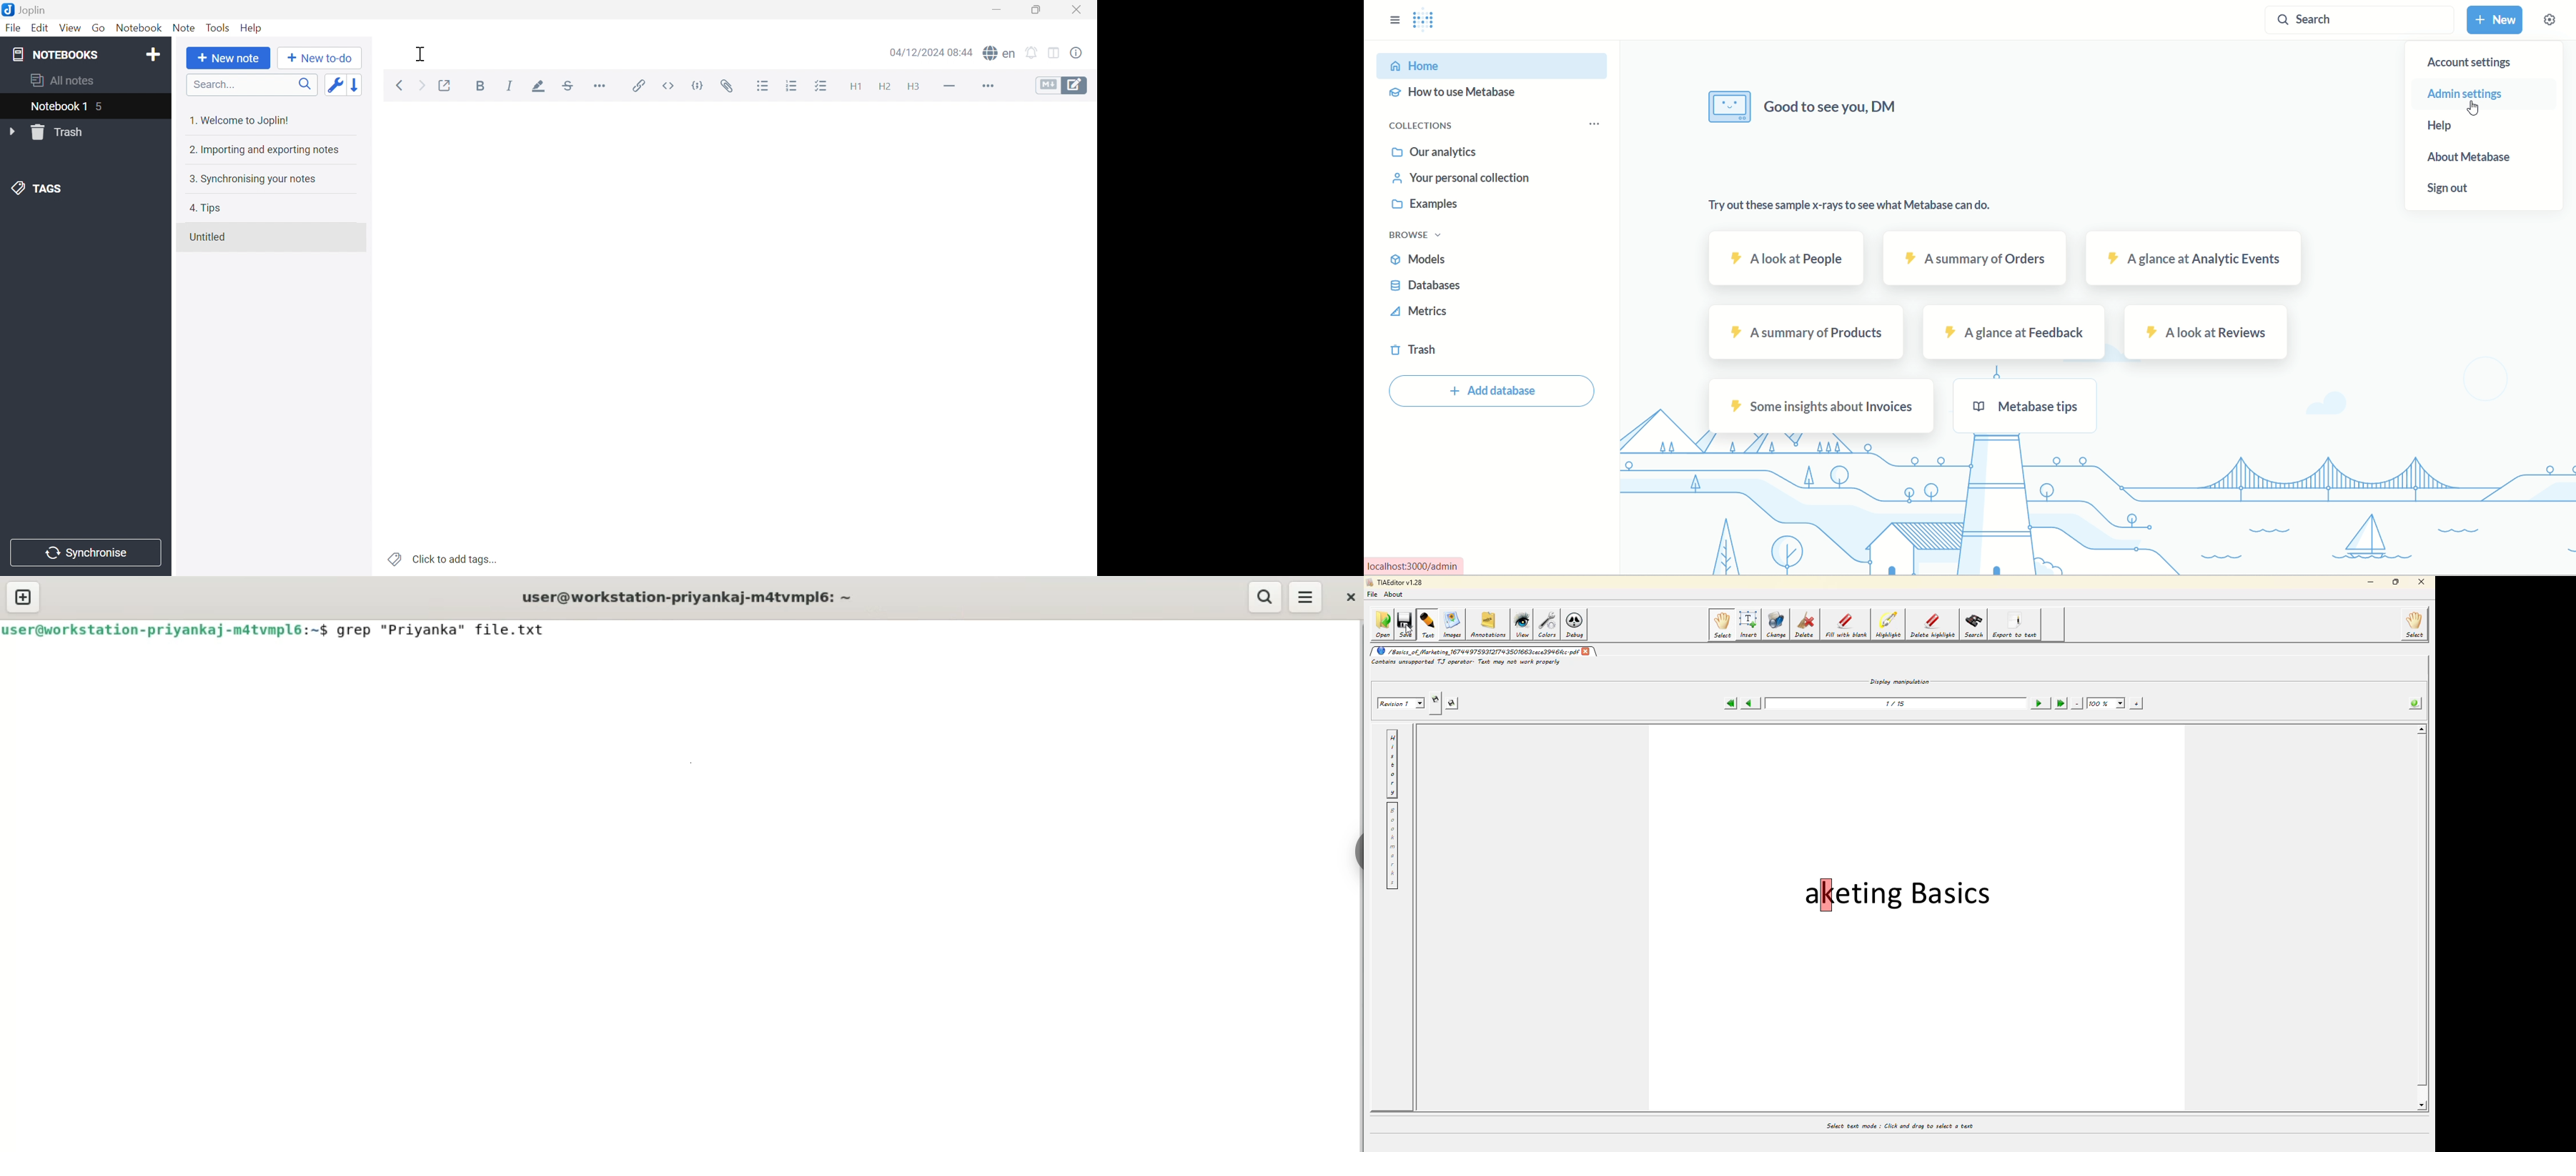 The height and width of the screenshot is (1176, 2576). What do you see at coordinates (210, 209) in the screenshot?
I see `4. Tips` at bounding box center [210, 209].